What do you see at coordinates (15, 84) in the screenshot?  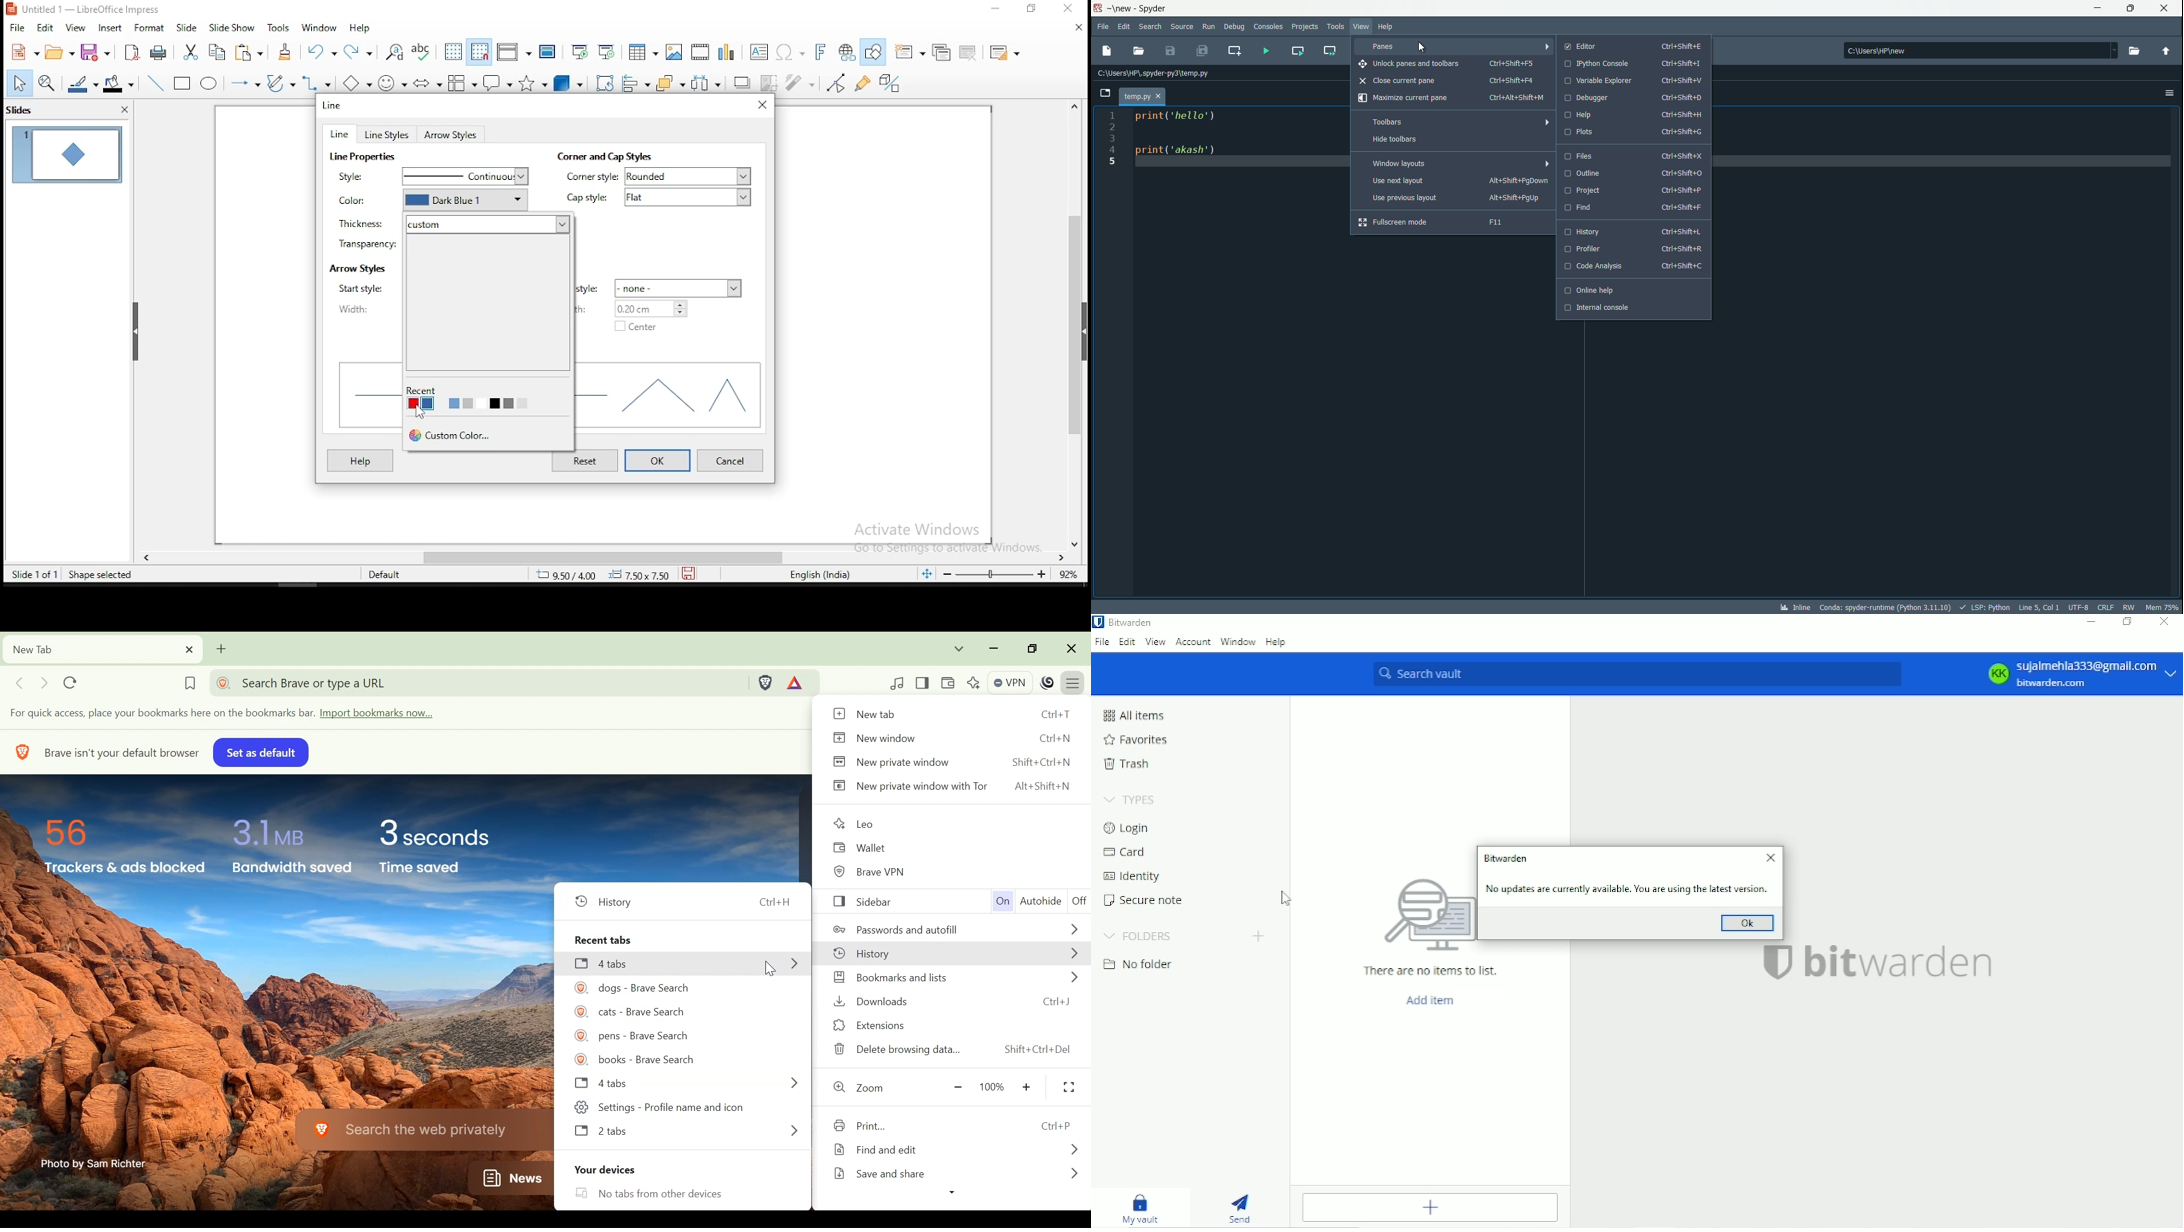 I see `select tool` at bounding box center [15, 84].